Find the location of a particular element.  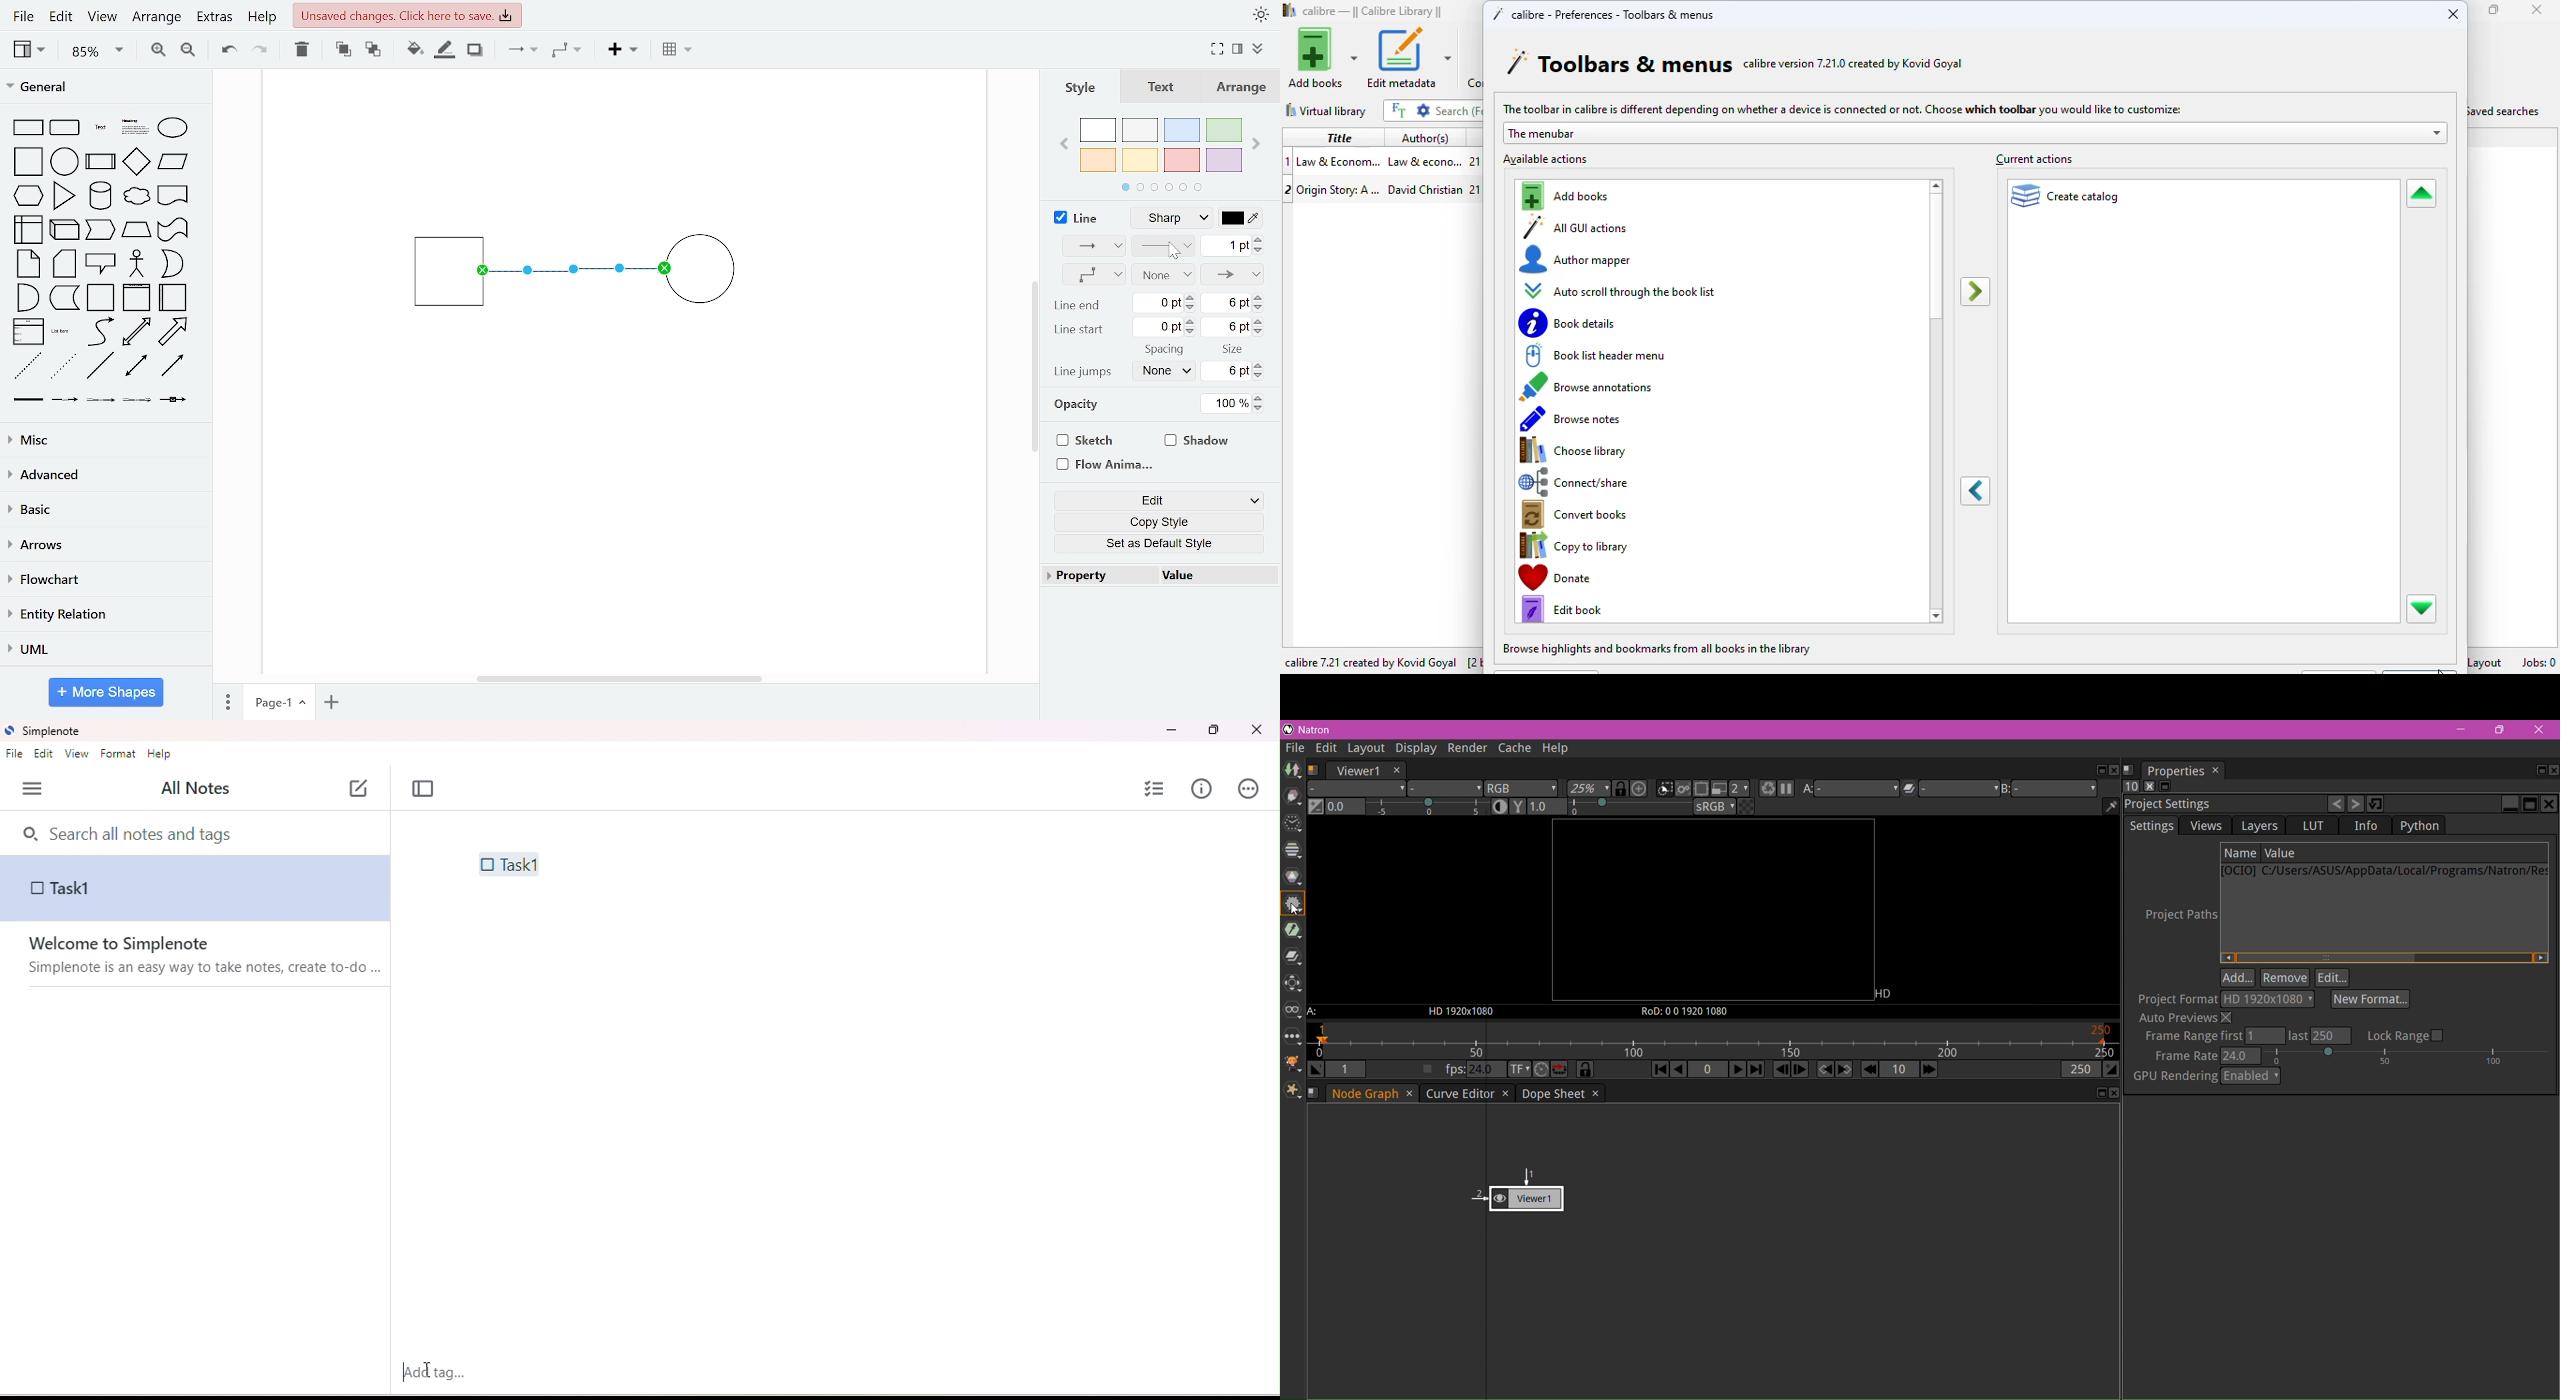

change line jumps is located at coordinates (1231, 372).